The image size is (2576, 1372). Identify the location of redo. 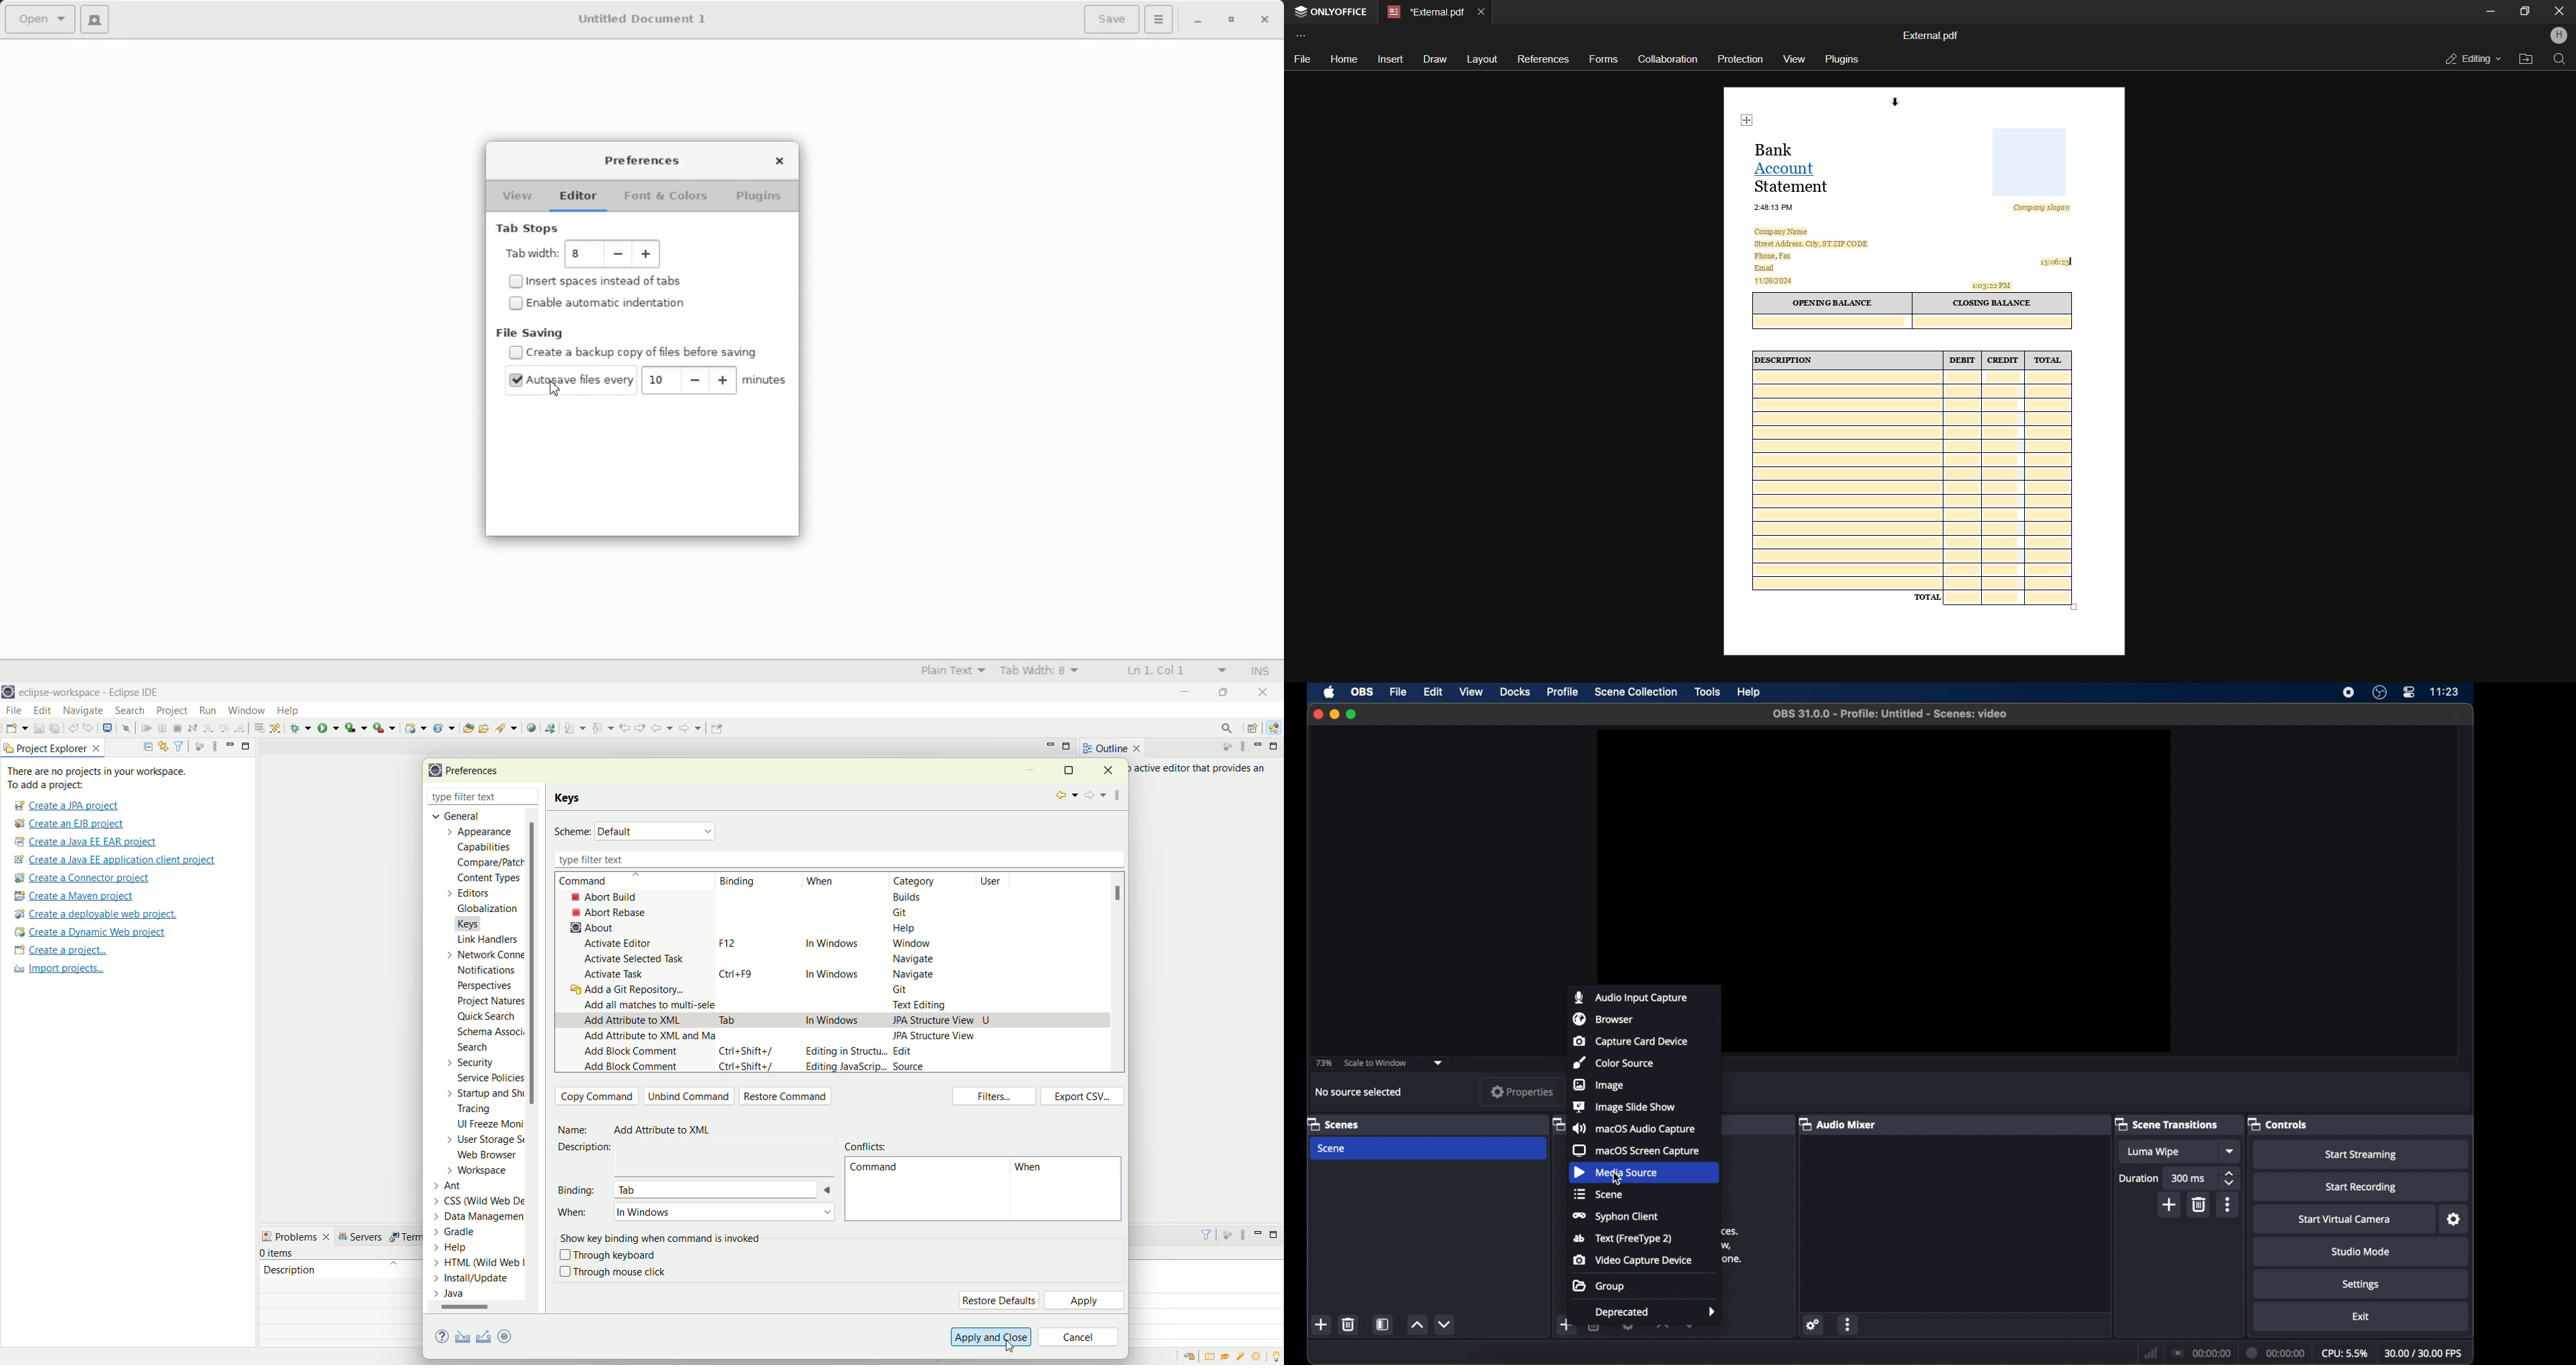
(91, 728).